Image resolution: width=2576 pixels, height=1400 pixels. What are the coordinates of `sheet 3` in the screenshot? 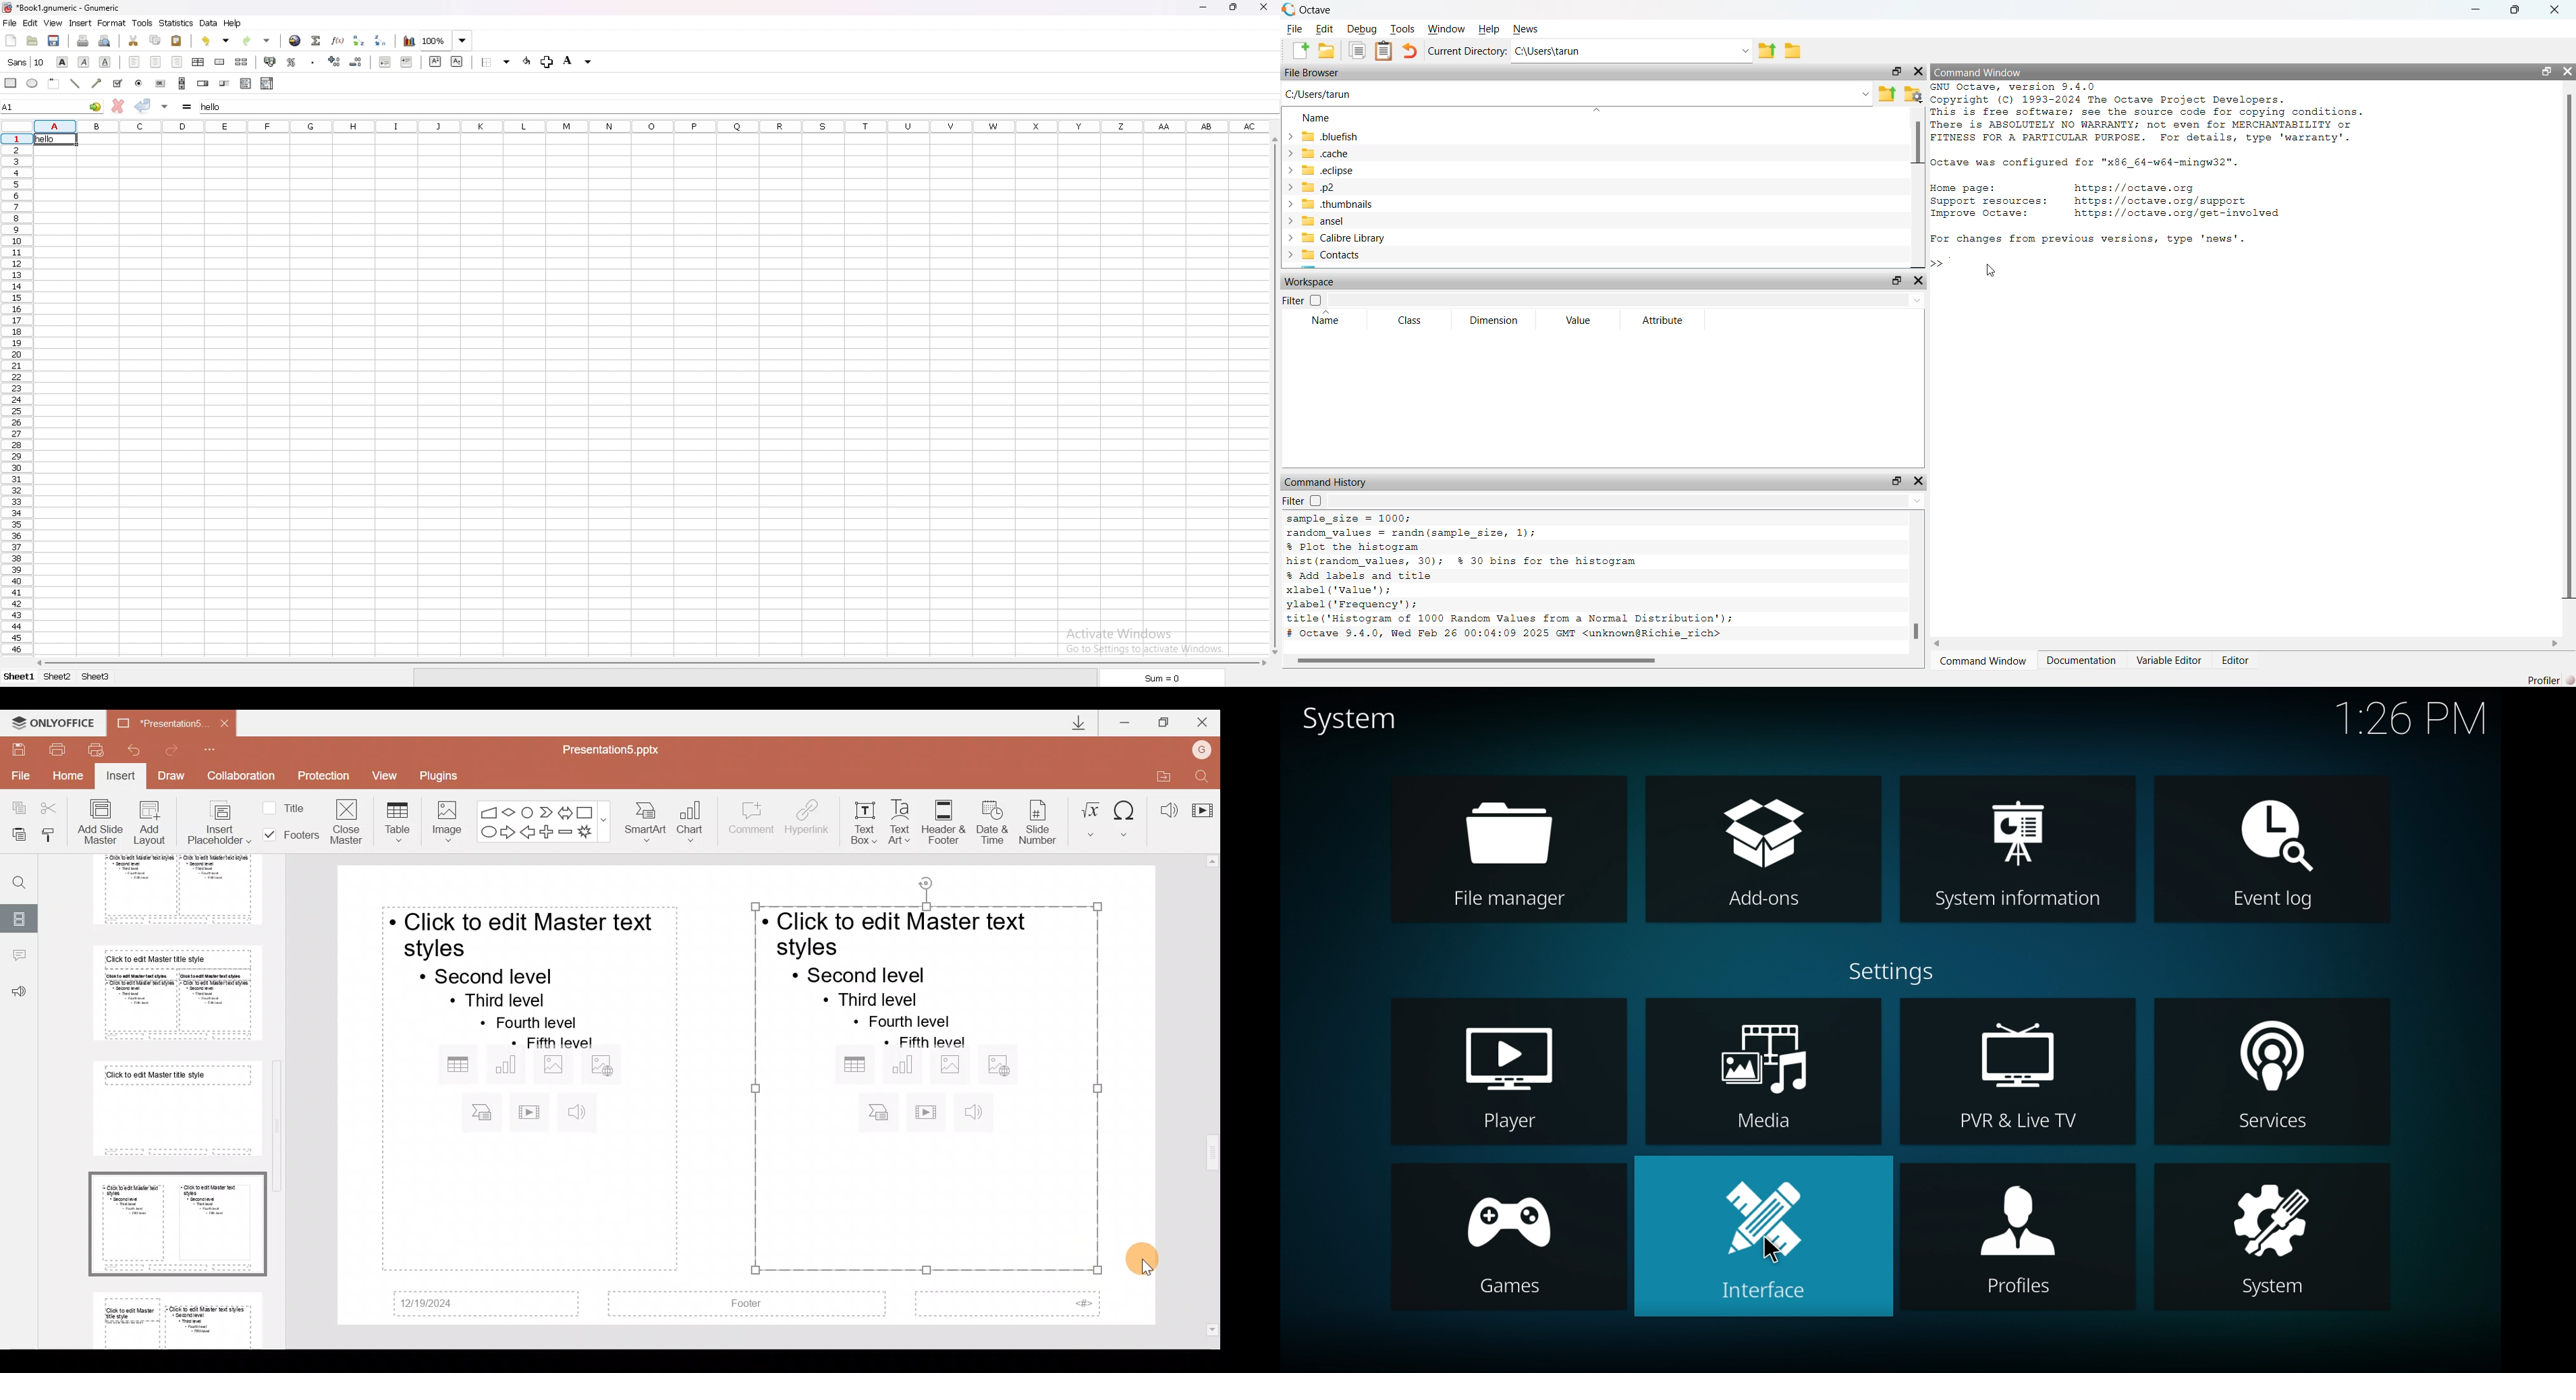 It's located at (96, 676).